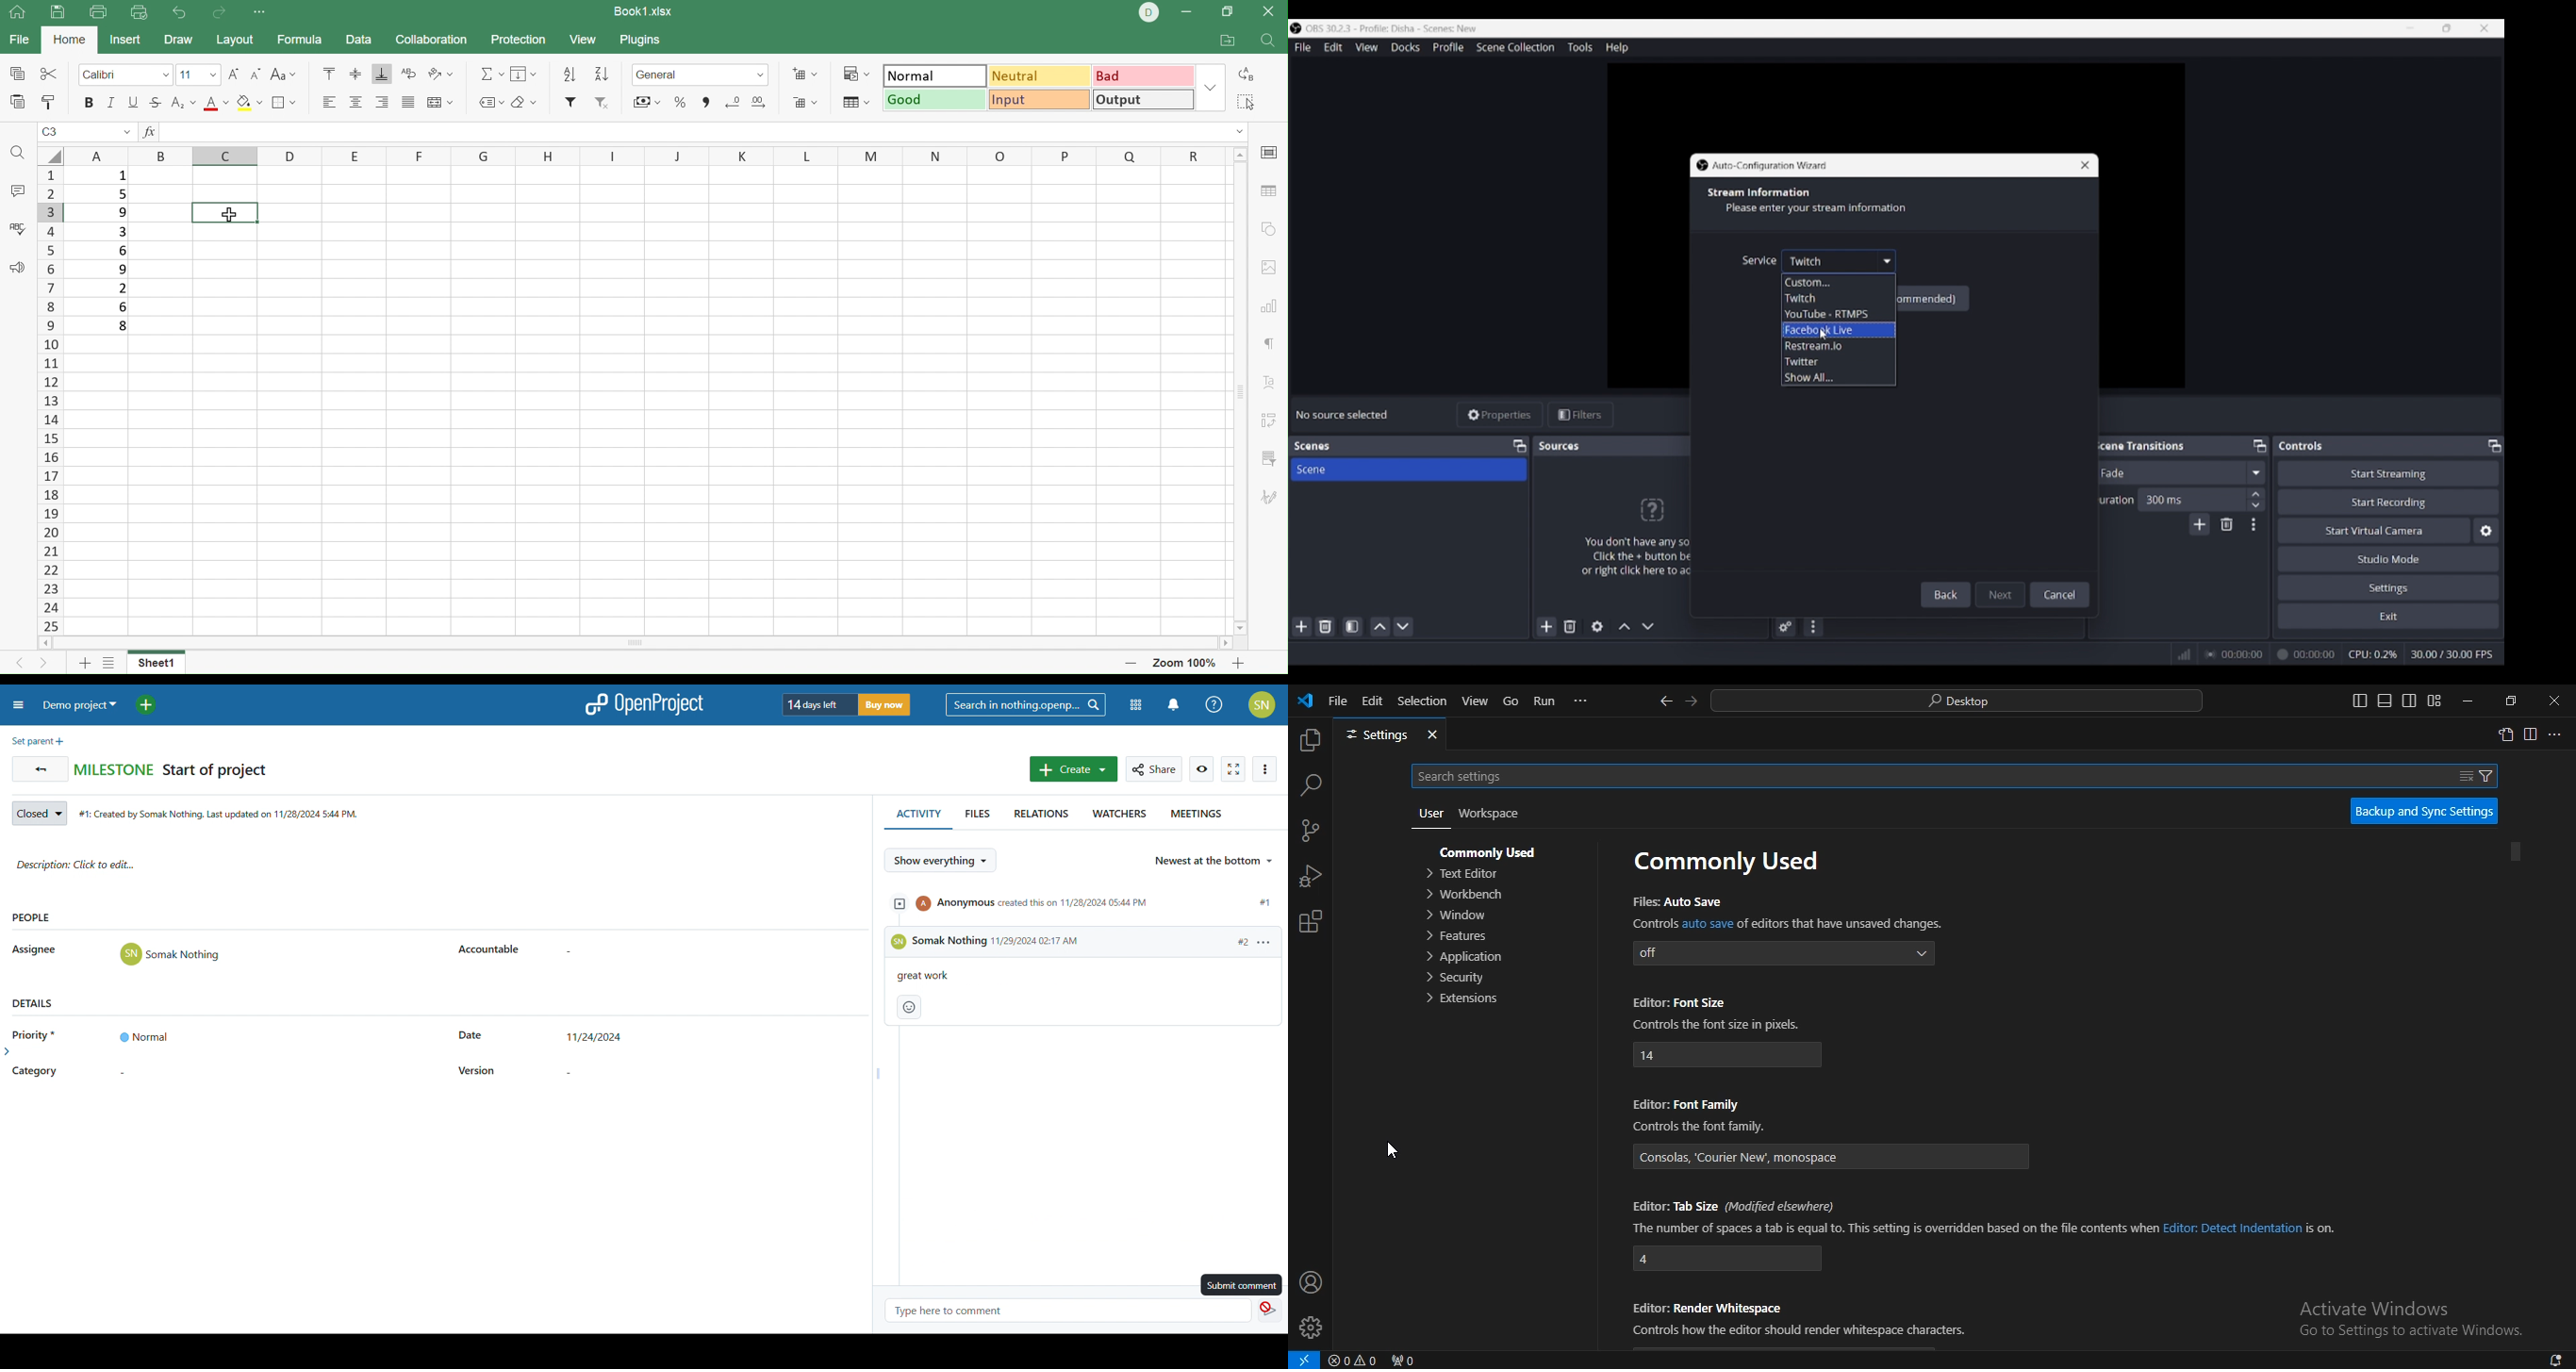 The height and width of the screenshot is (1372, 2576). I want to click on Settings, so click(2390, 587).